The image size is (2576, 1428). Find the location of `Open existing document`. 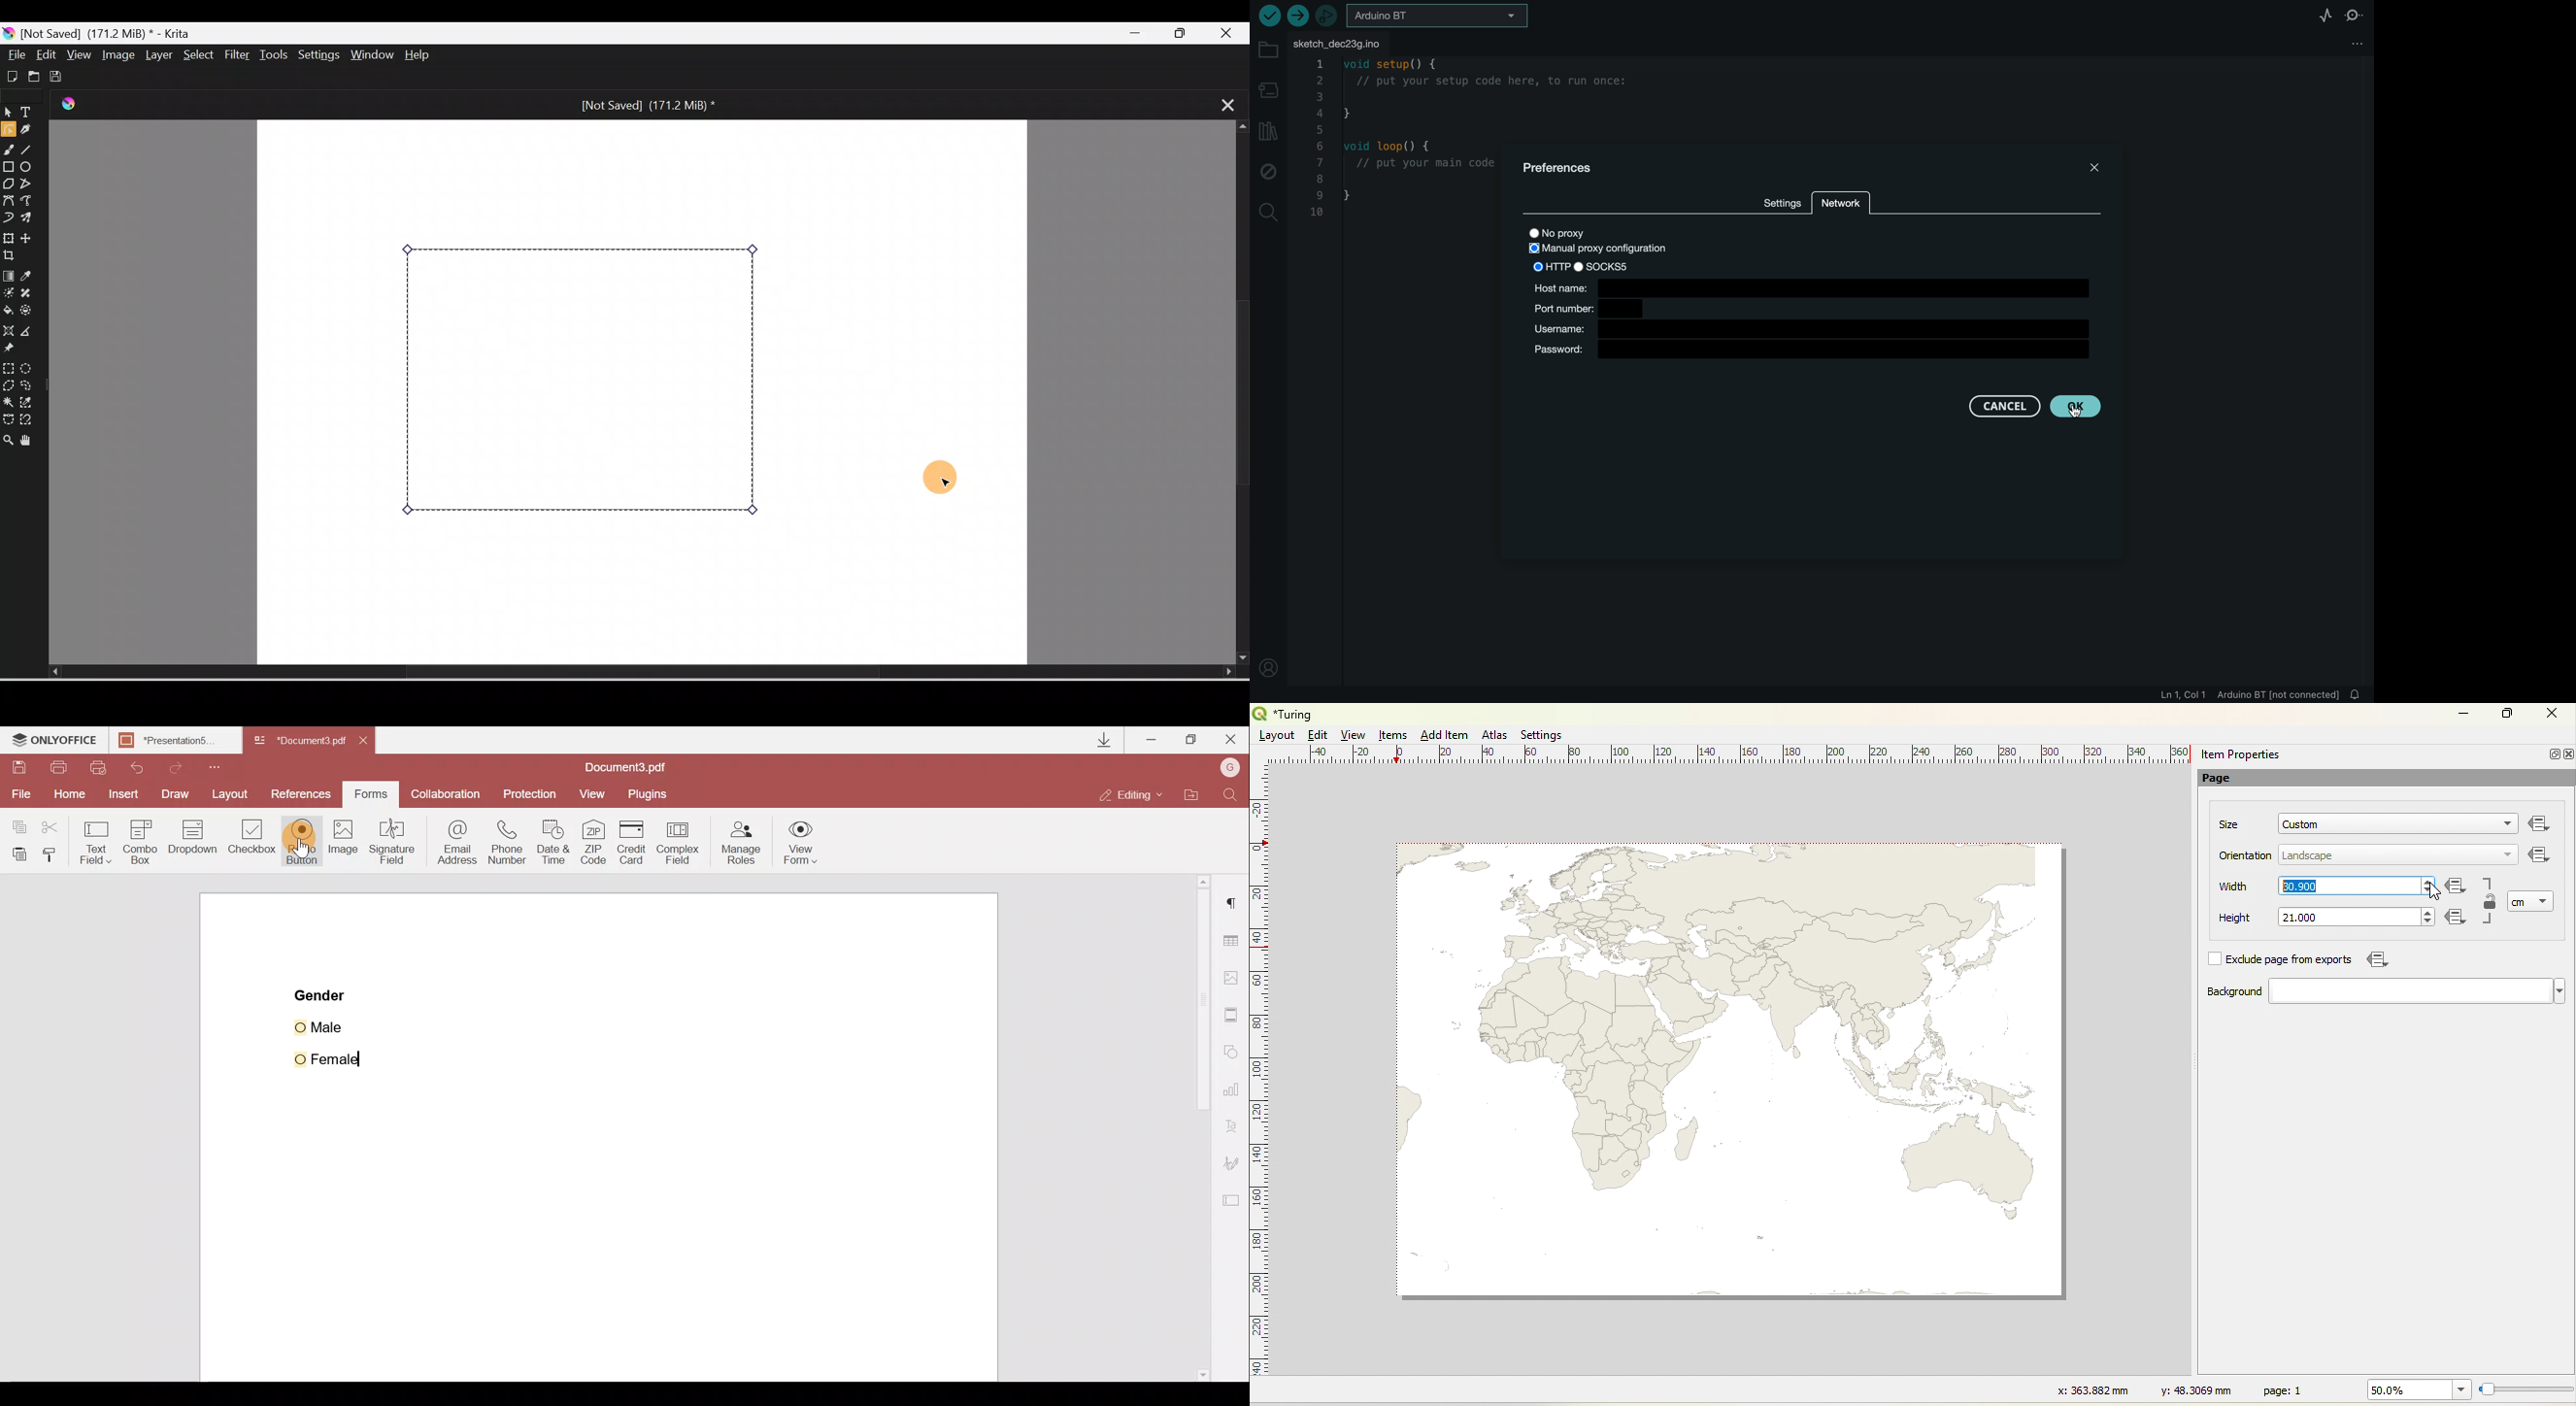

Open existing document is located at coordinates (32, 76).